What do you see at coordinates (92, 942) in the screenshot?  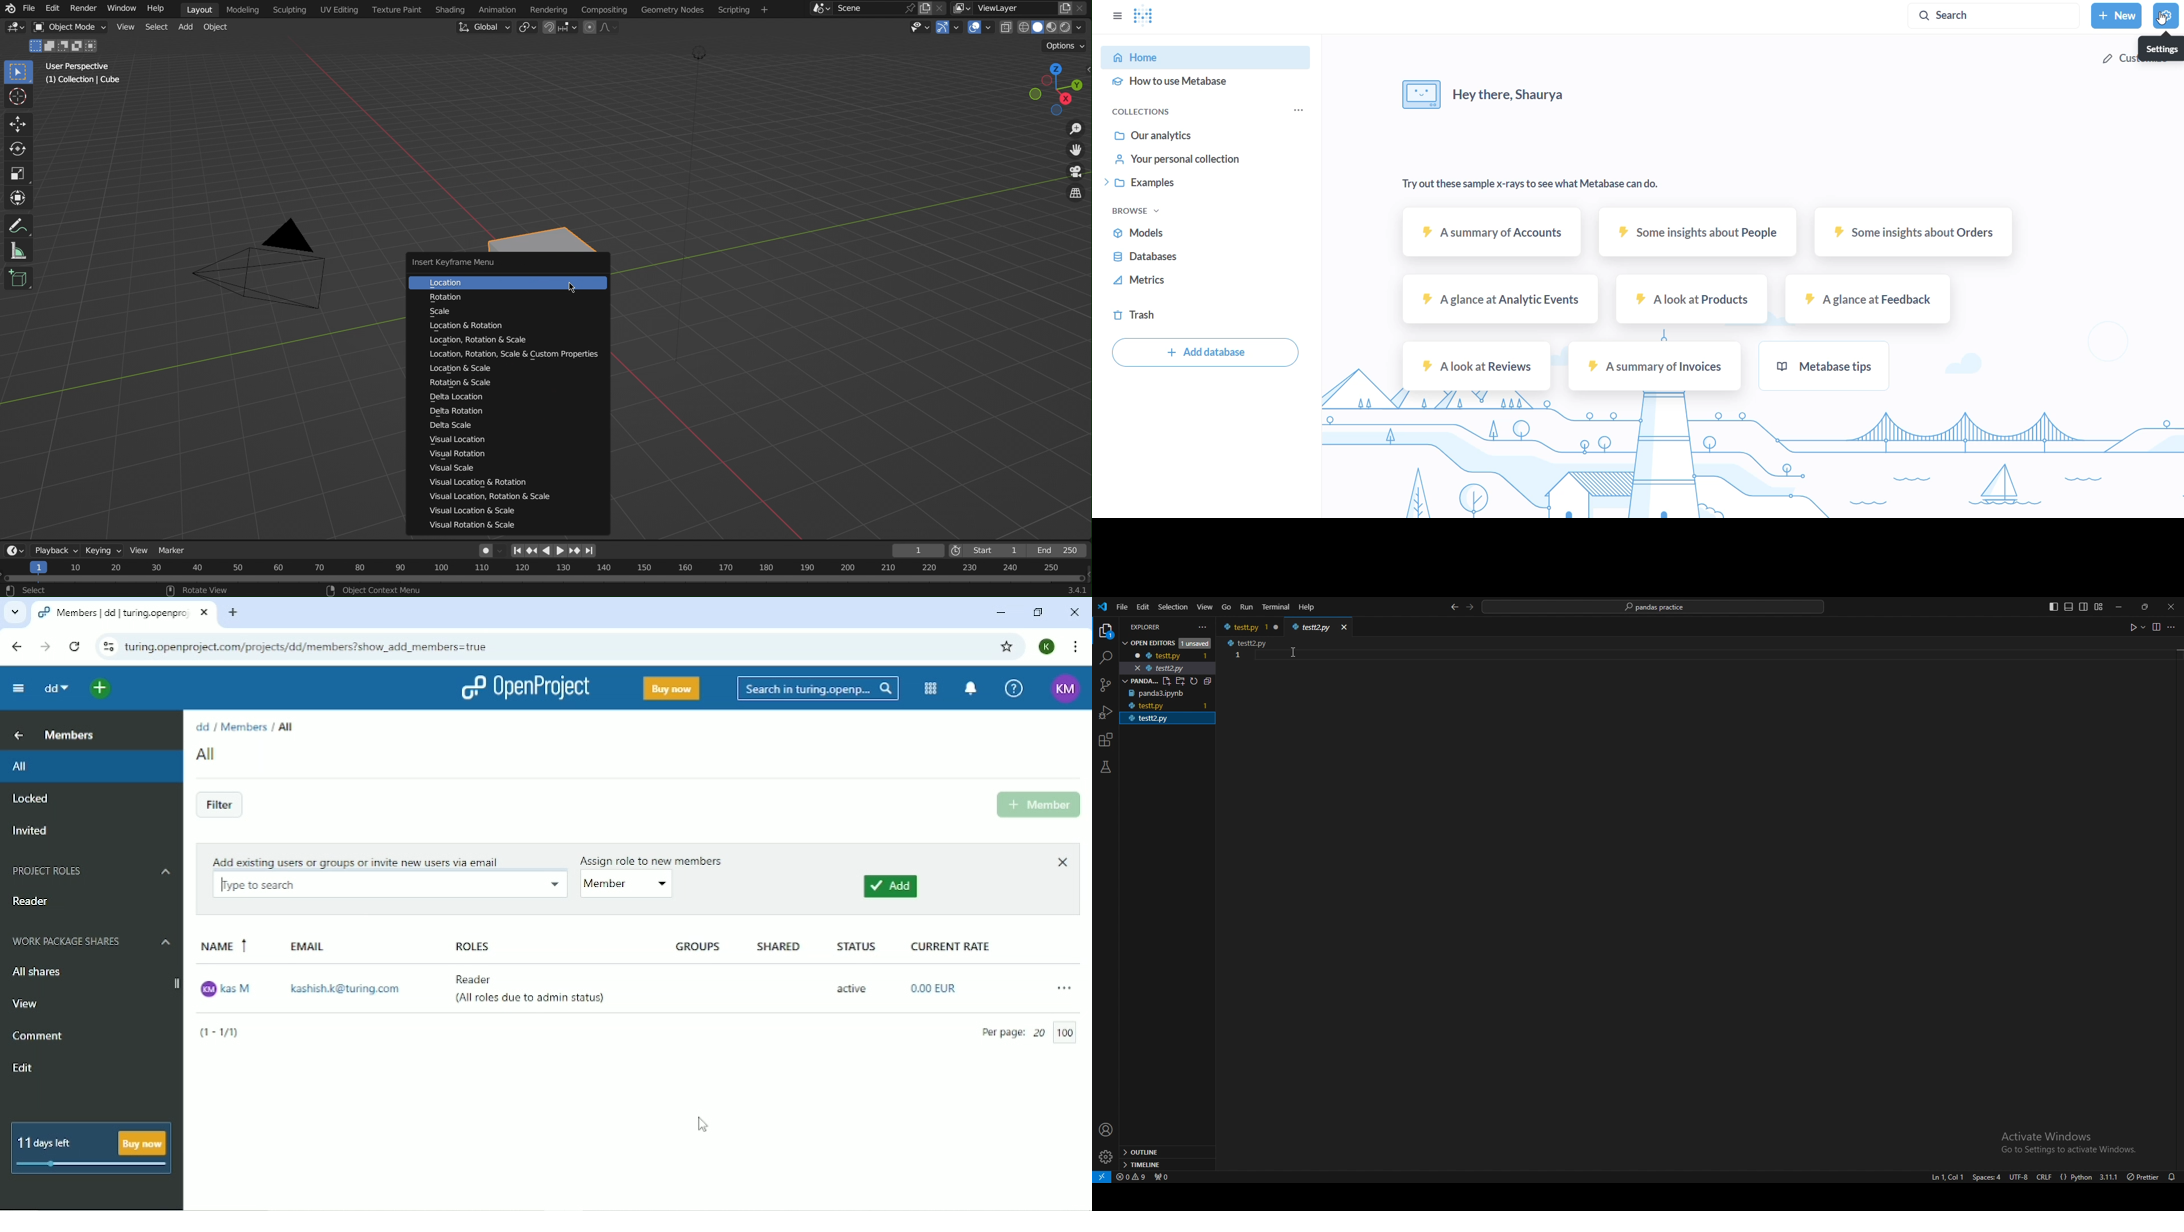 I see `Work package shares` at bounding box center [92, 942].